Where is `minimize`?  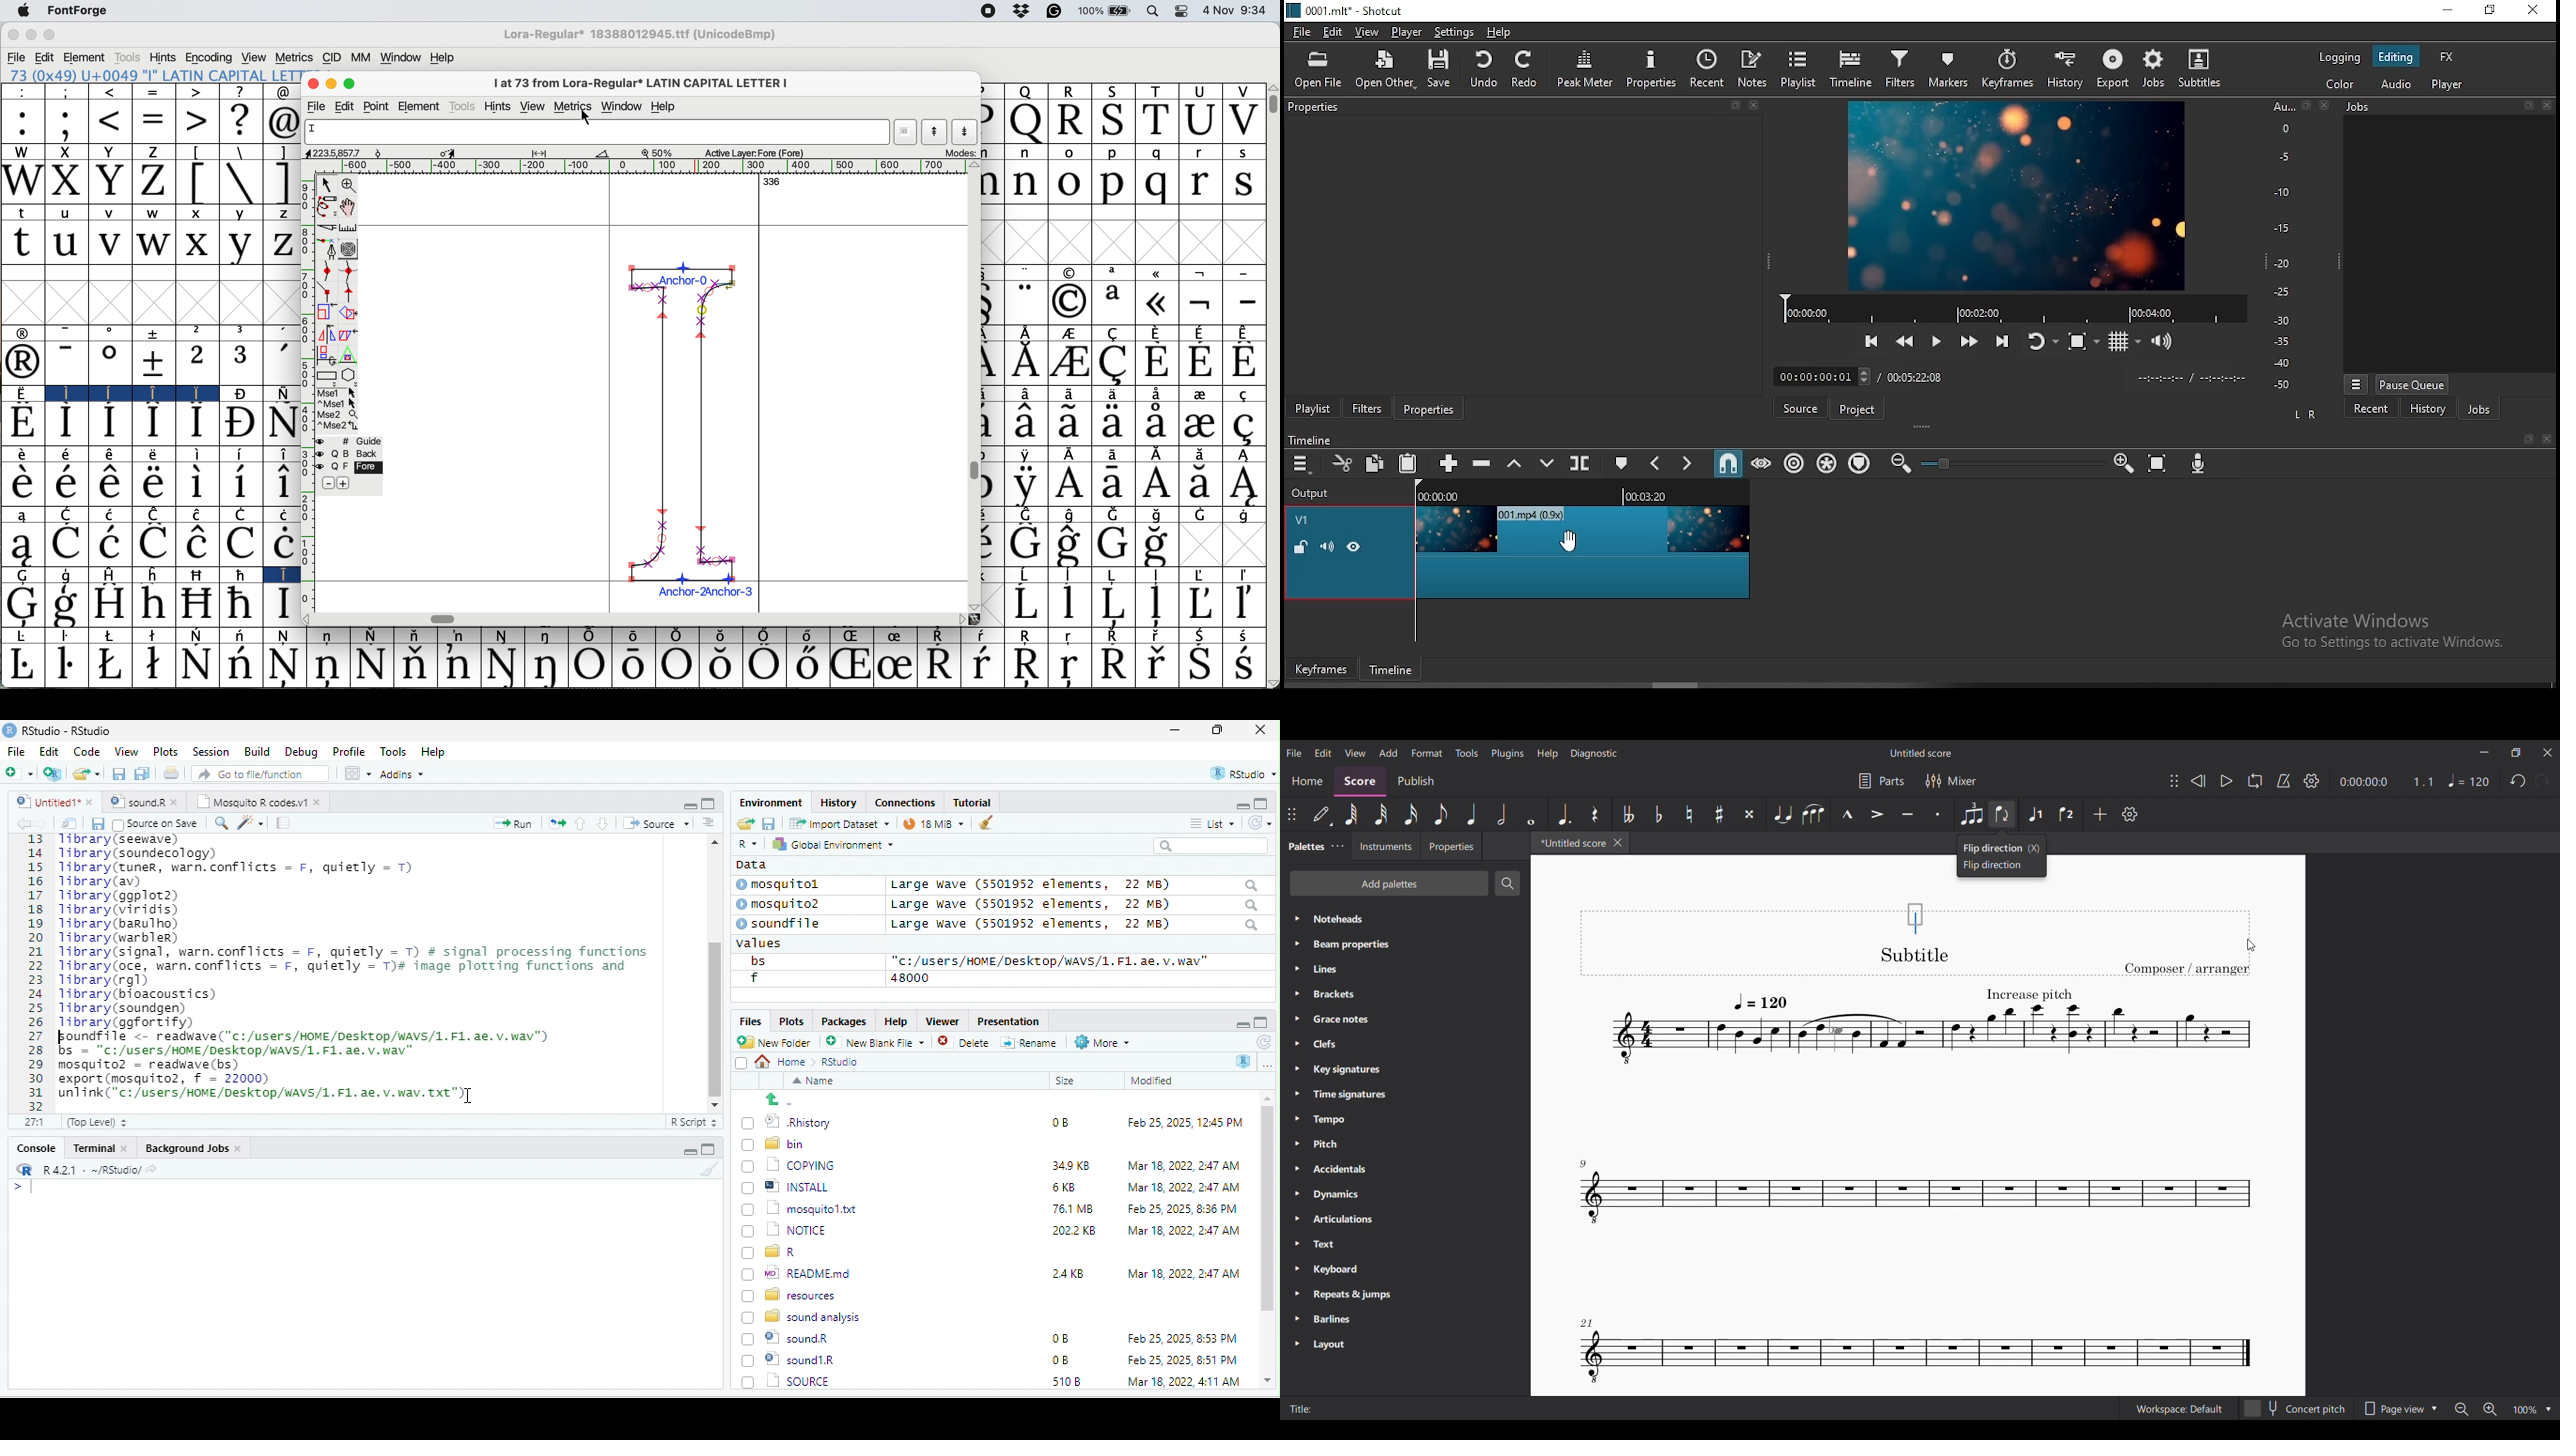 minimize is located at coordinates (1235, 805).